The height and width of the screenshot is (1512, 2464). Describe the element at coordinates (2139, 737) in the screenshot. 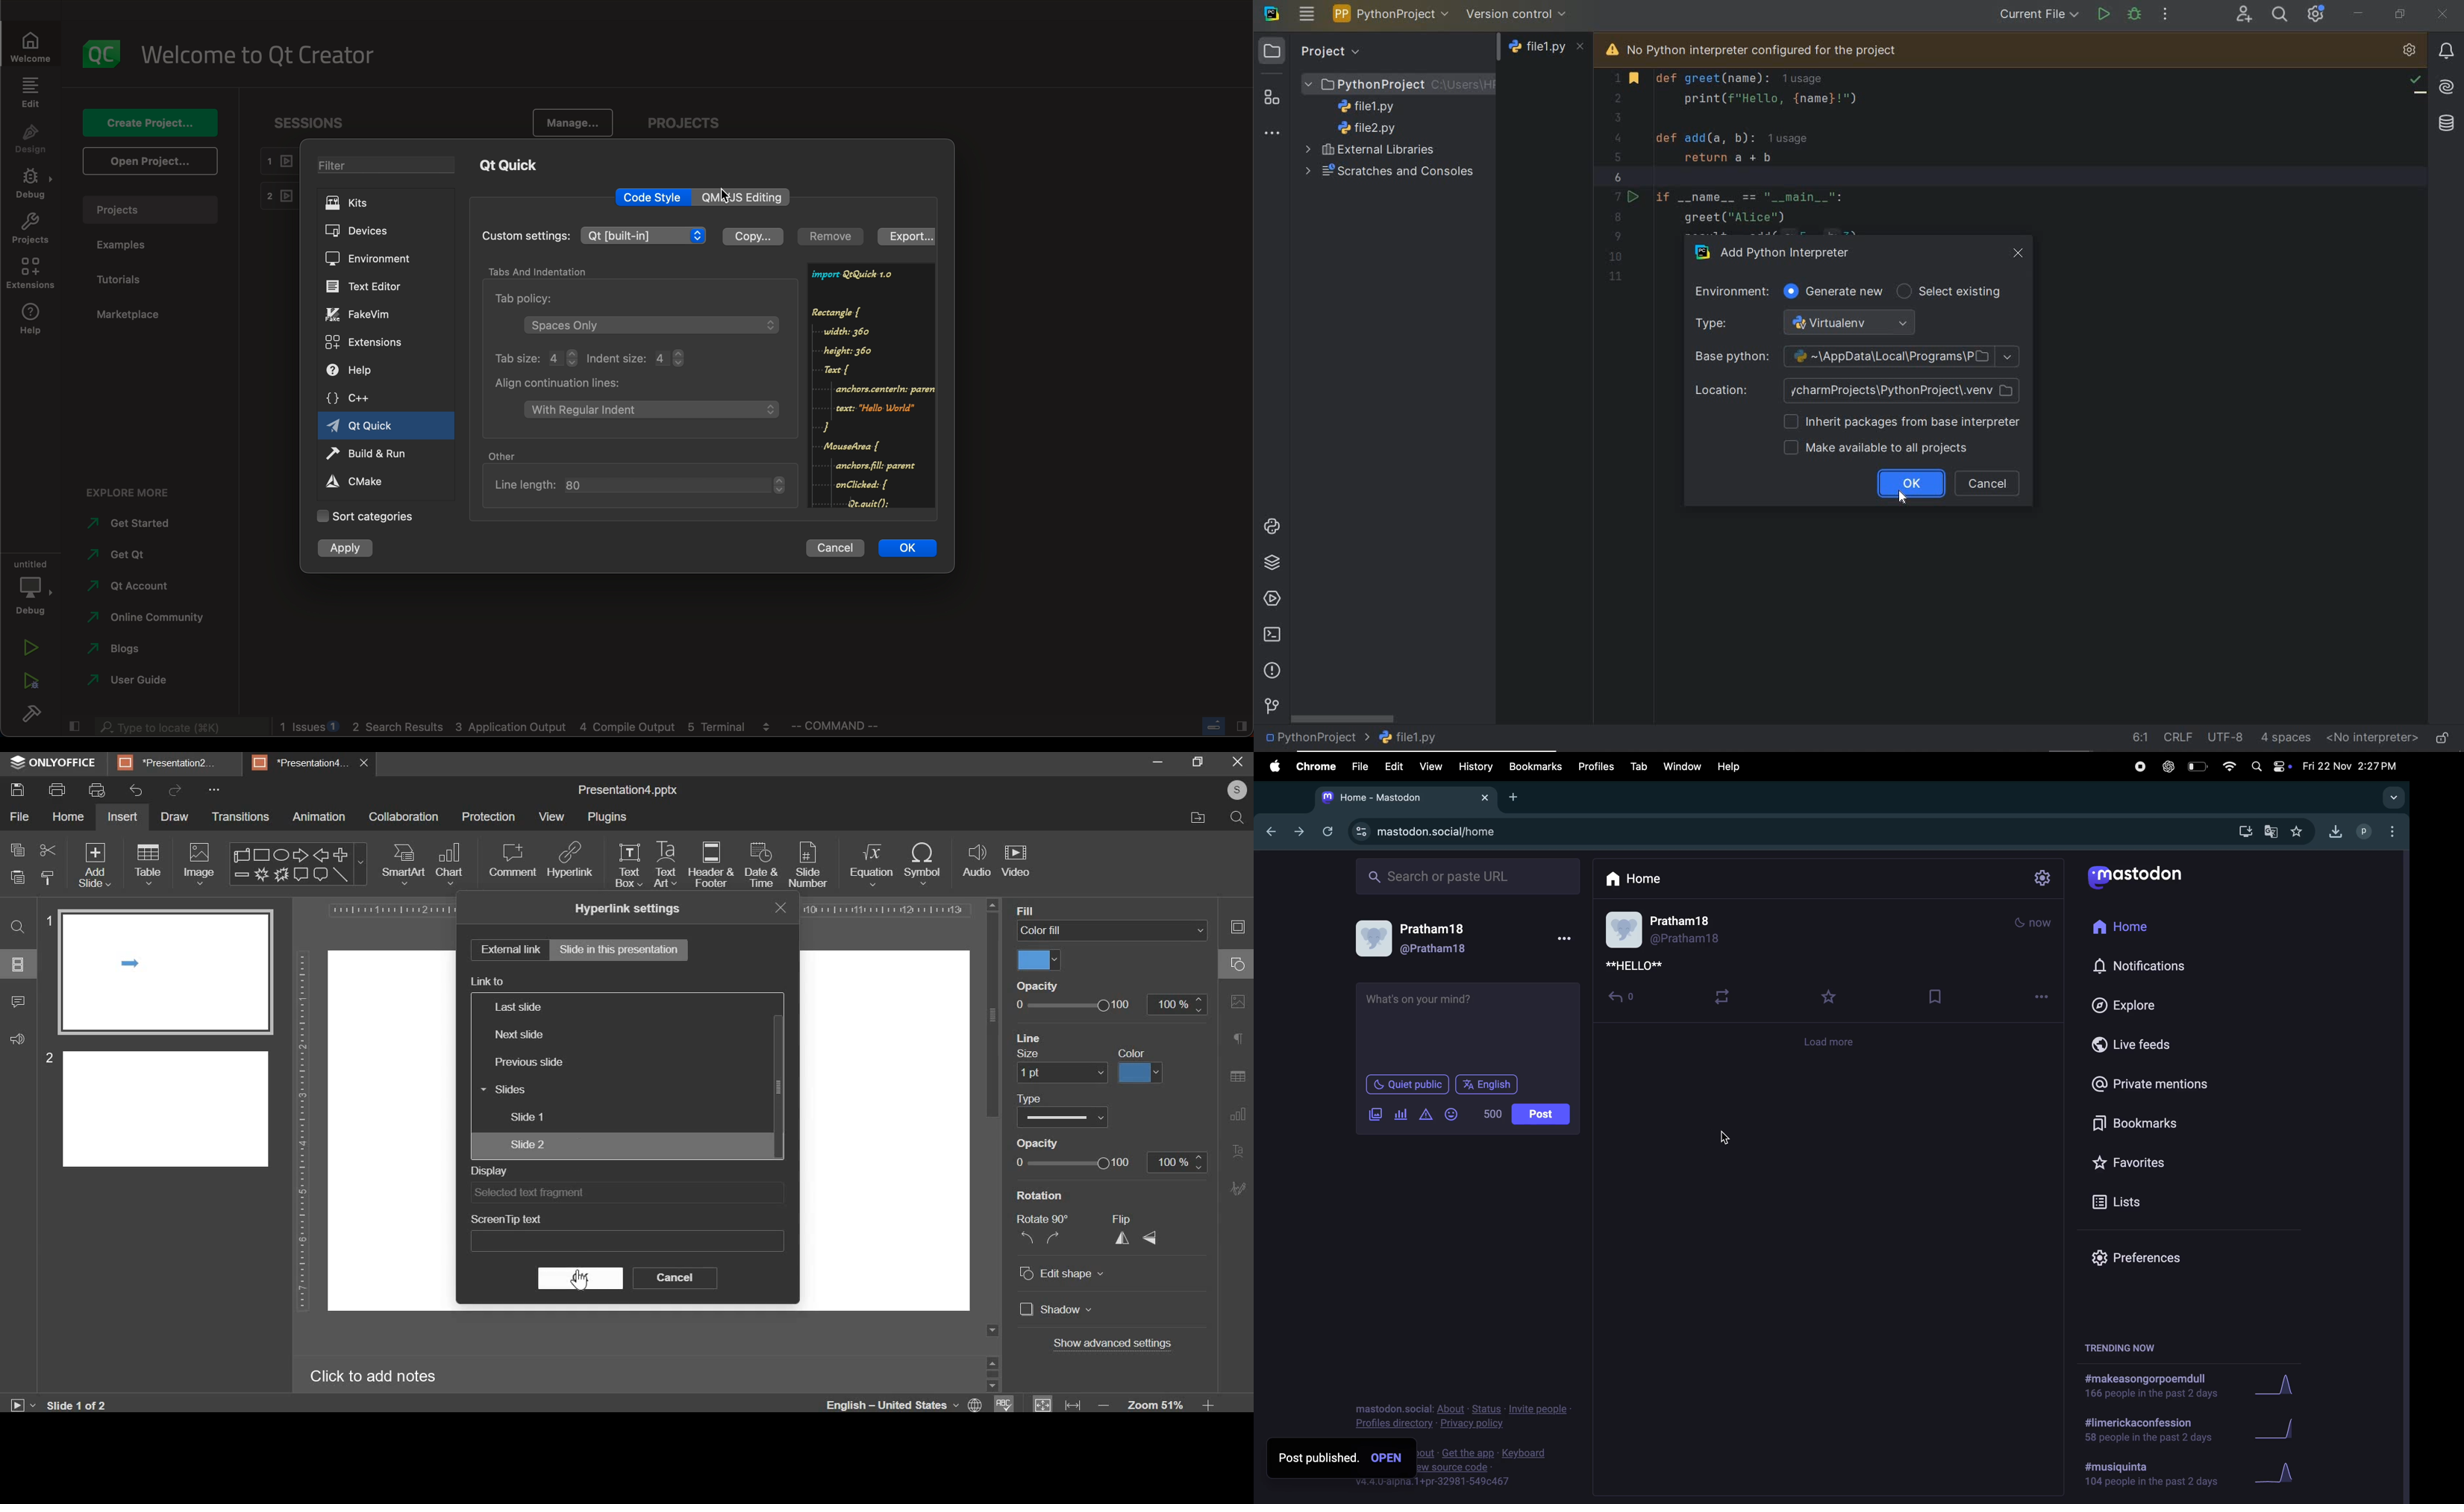

I see `go to line` at that location.